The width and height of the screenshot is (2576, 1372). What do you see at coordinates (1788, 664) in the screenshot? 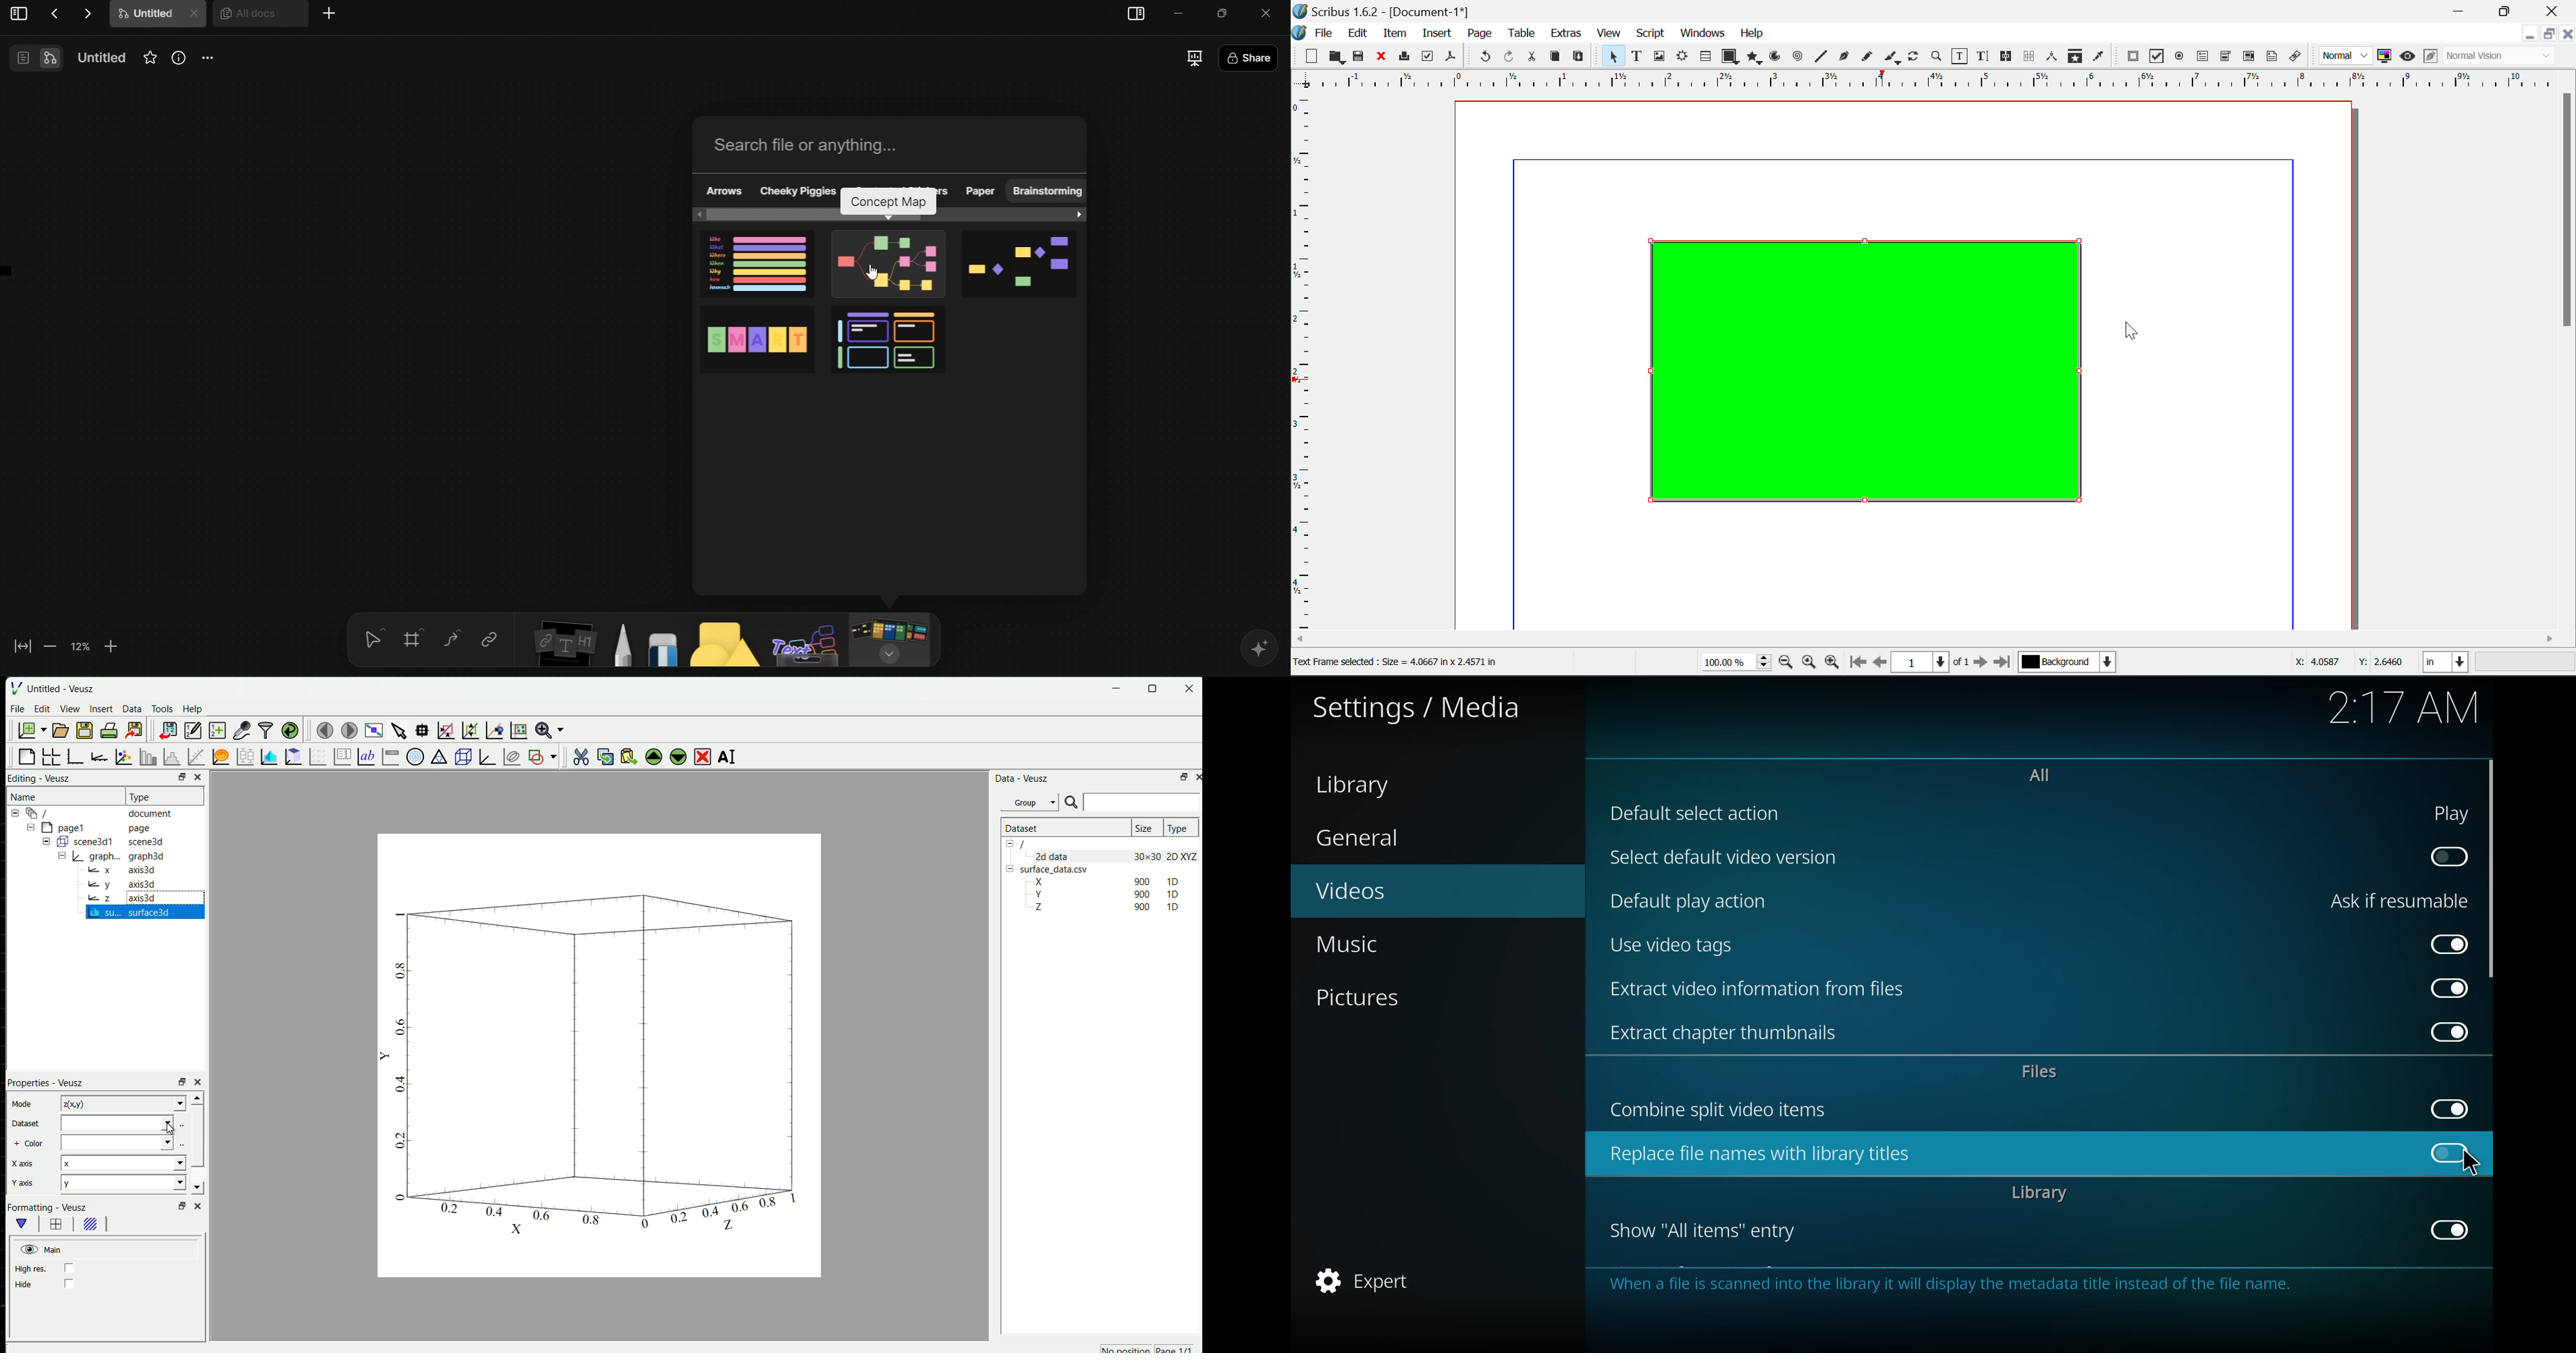
I see `Zoom Out` at bounding box center [1788, 664].